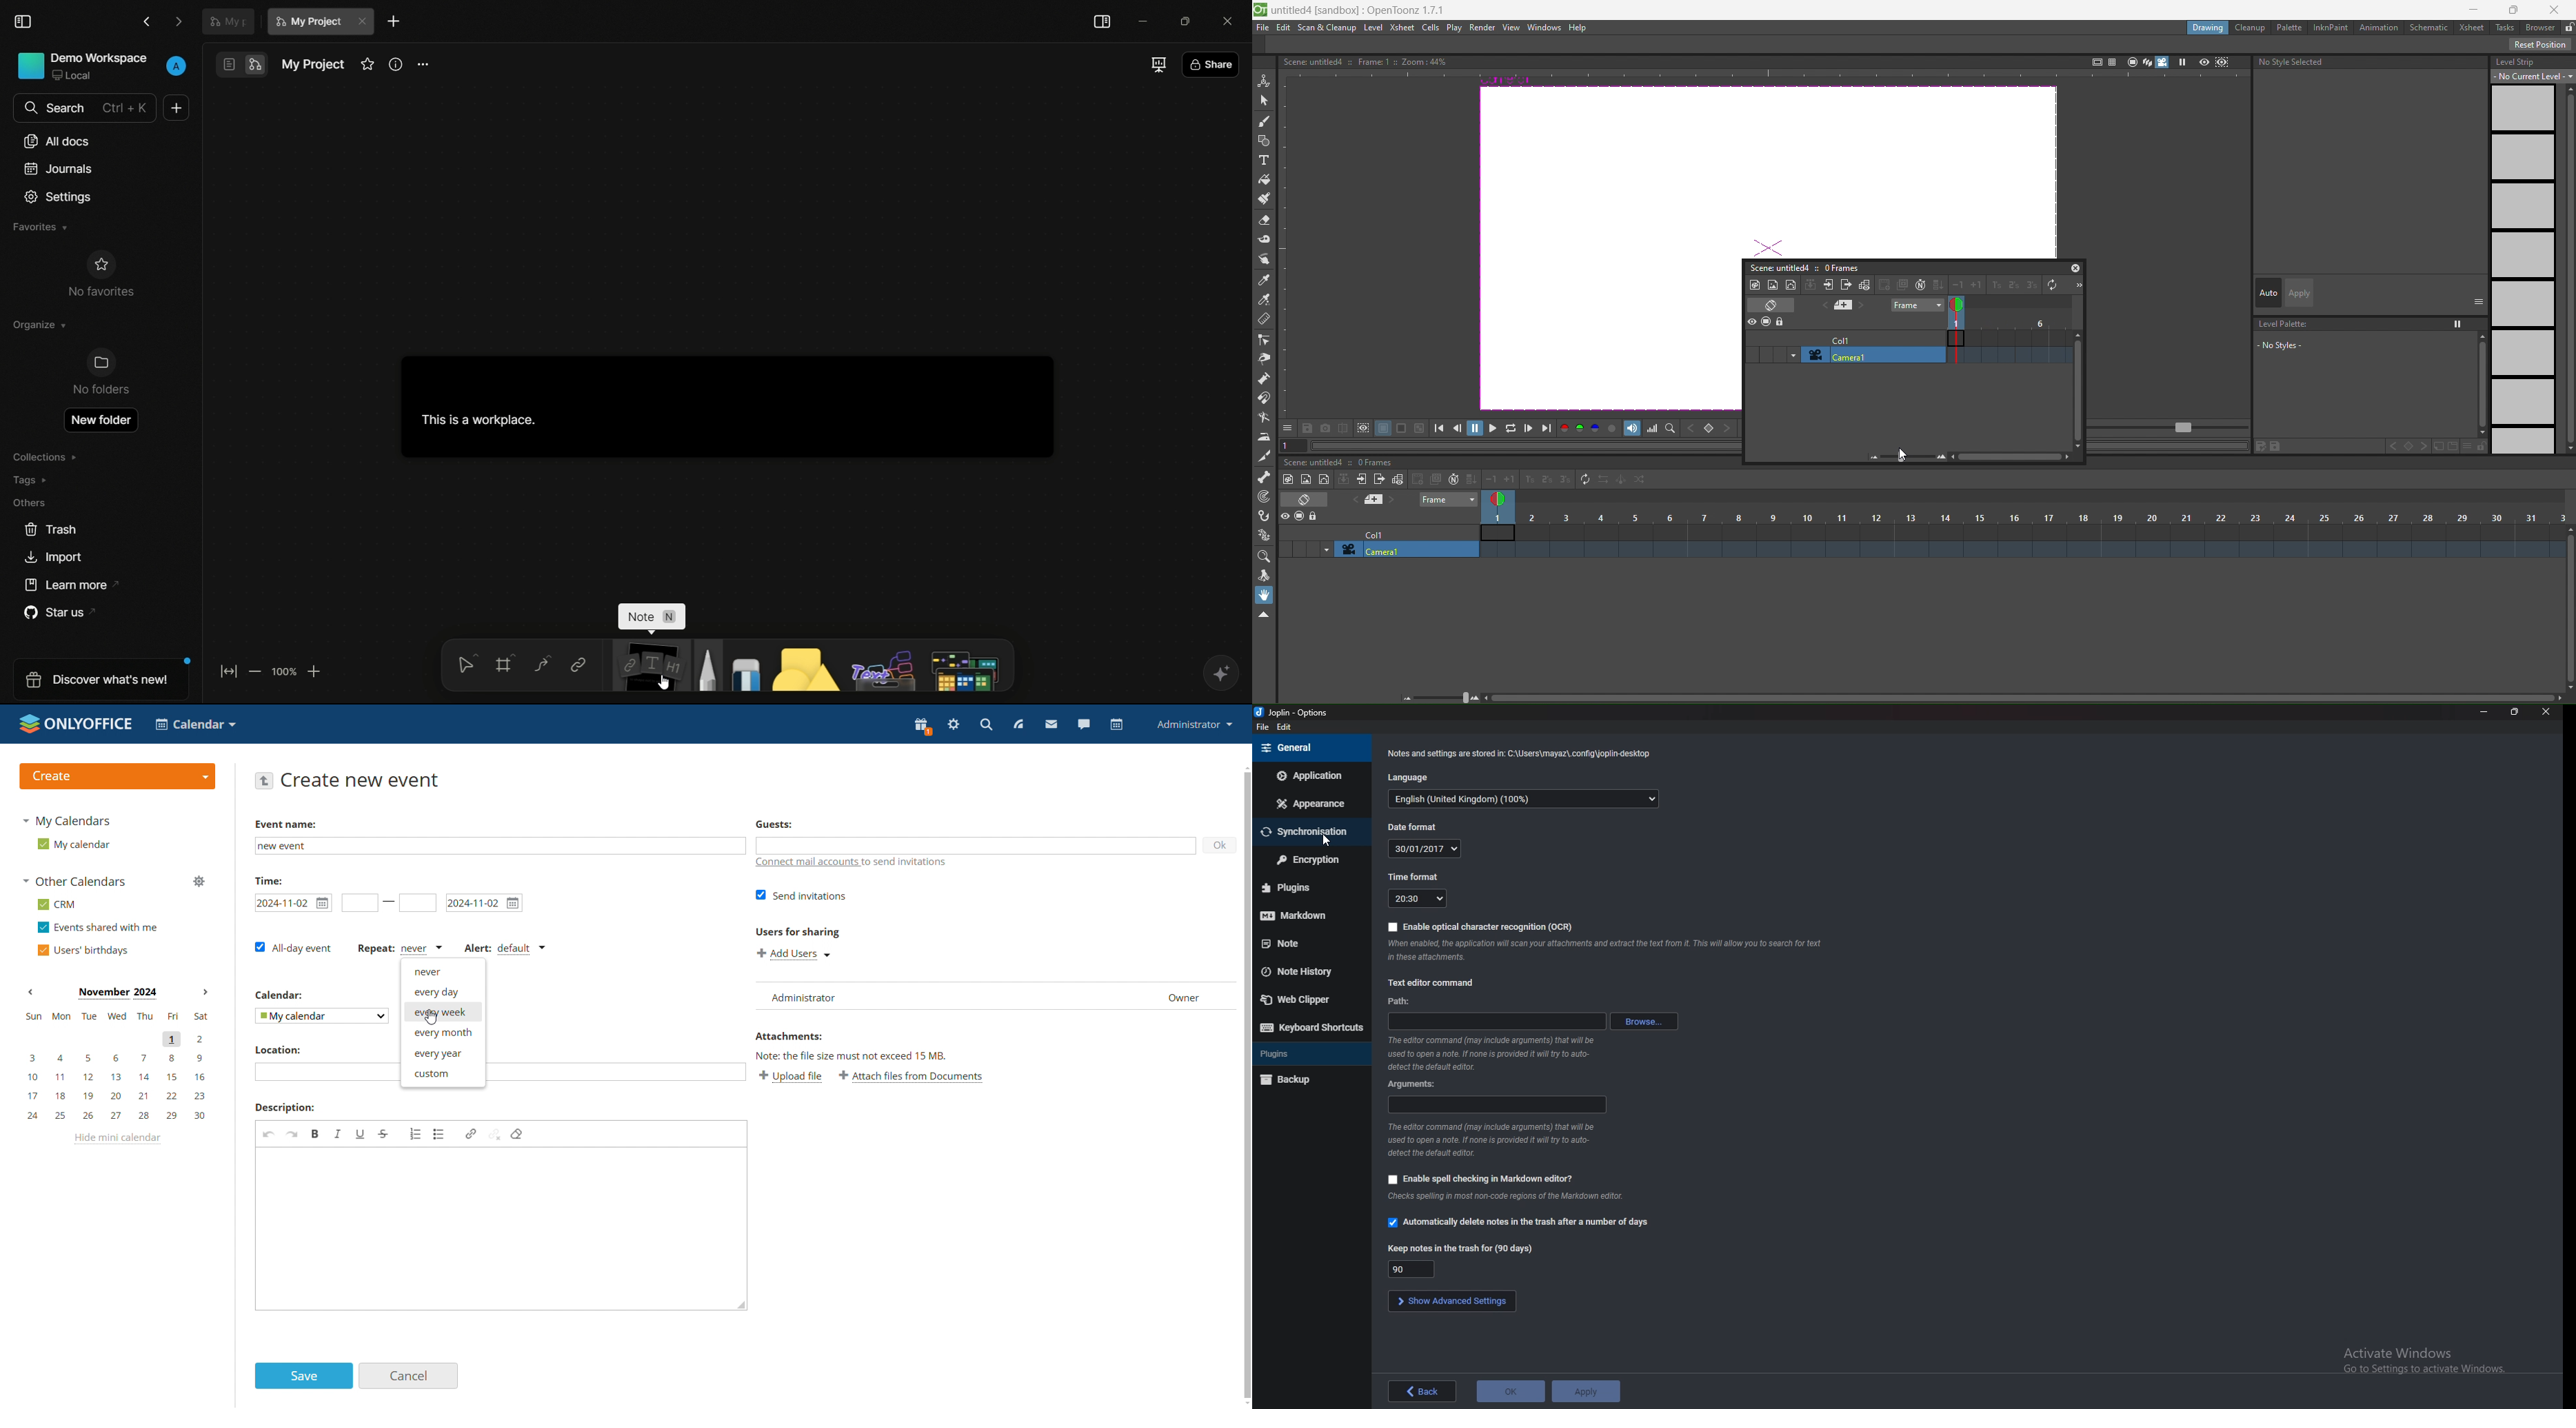  Describe the element at coordinates (1361, 479) in the screenshot. I see `close sub xsheet` at that location.